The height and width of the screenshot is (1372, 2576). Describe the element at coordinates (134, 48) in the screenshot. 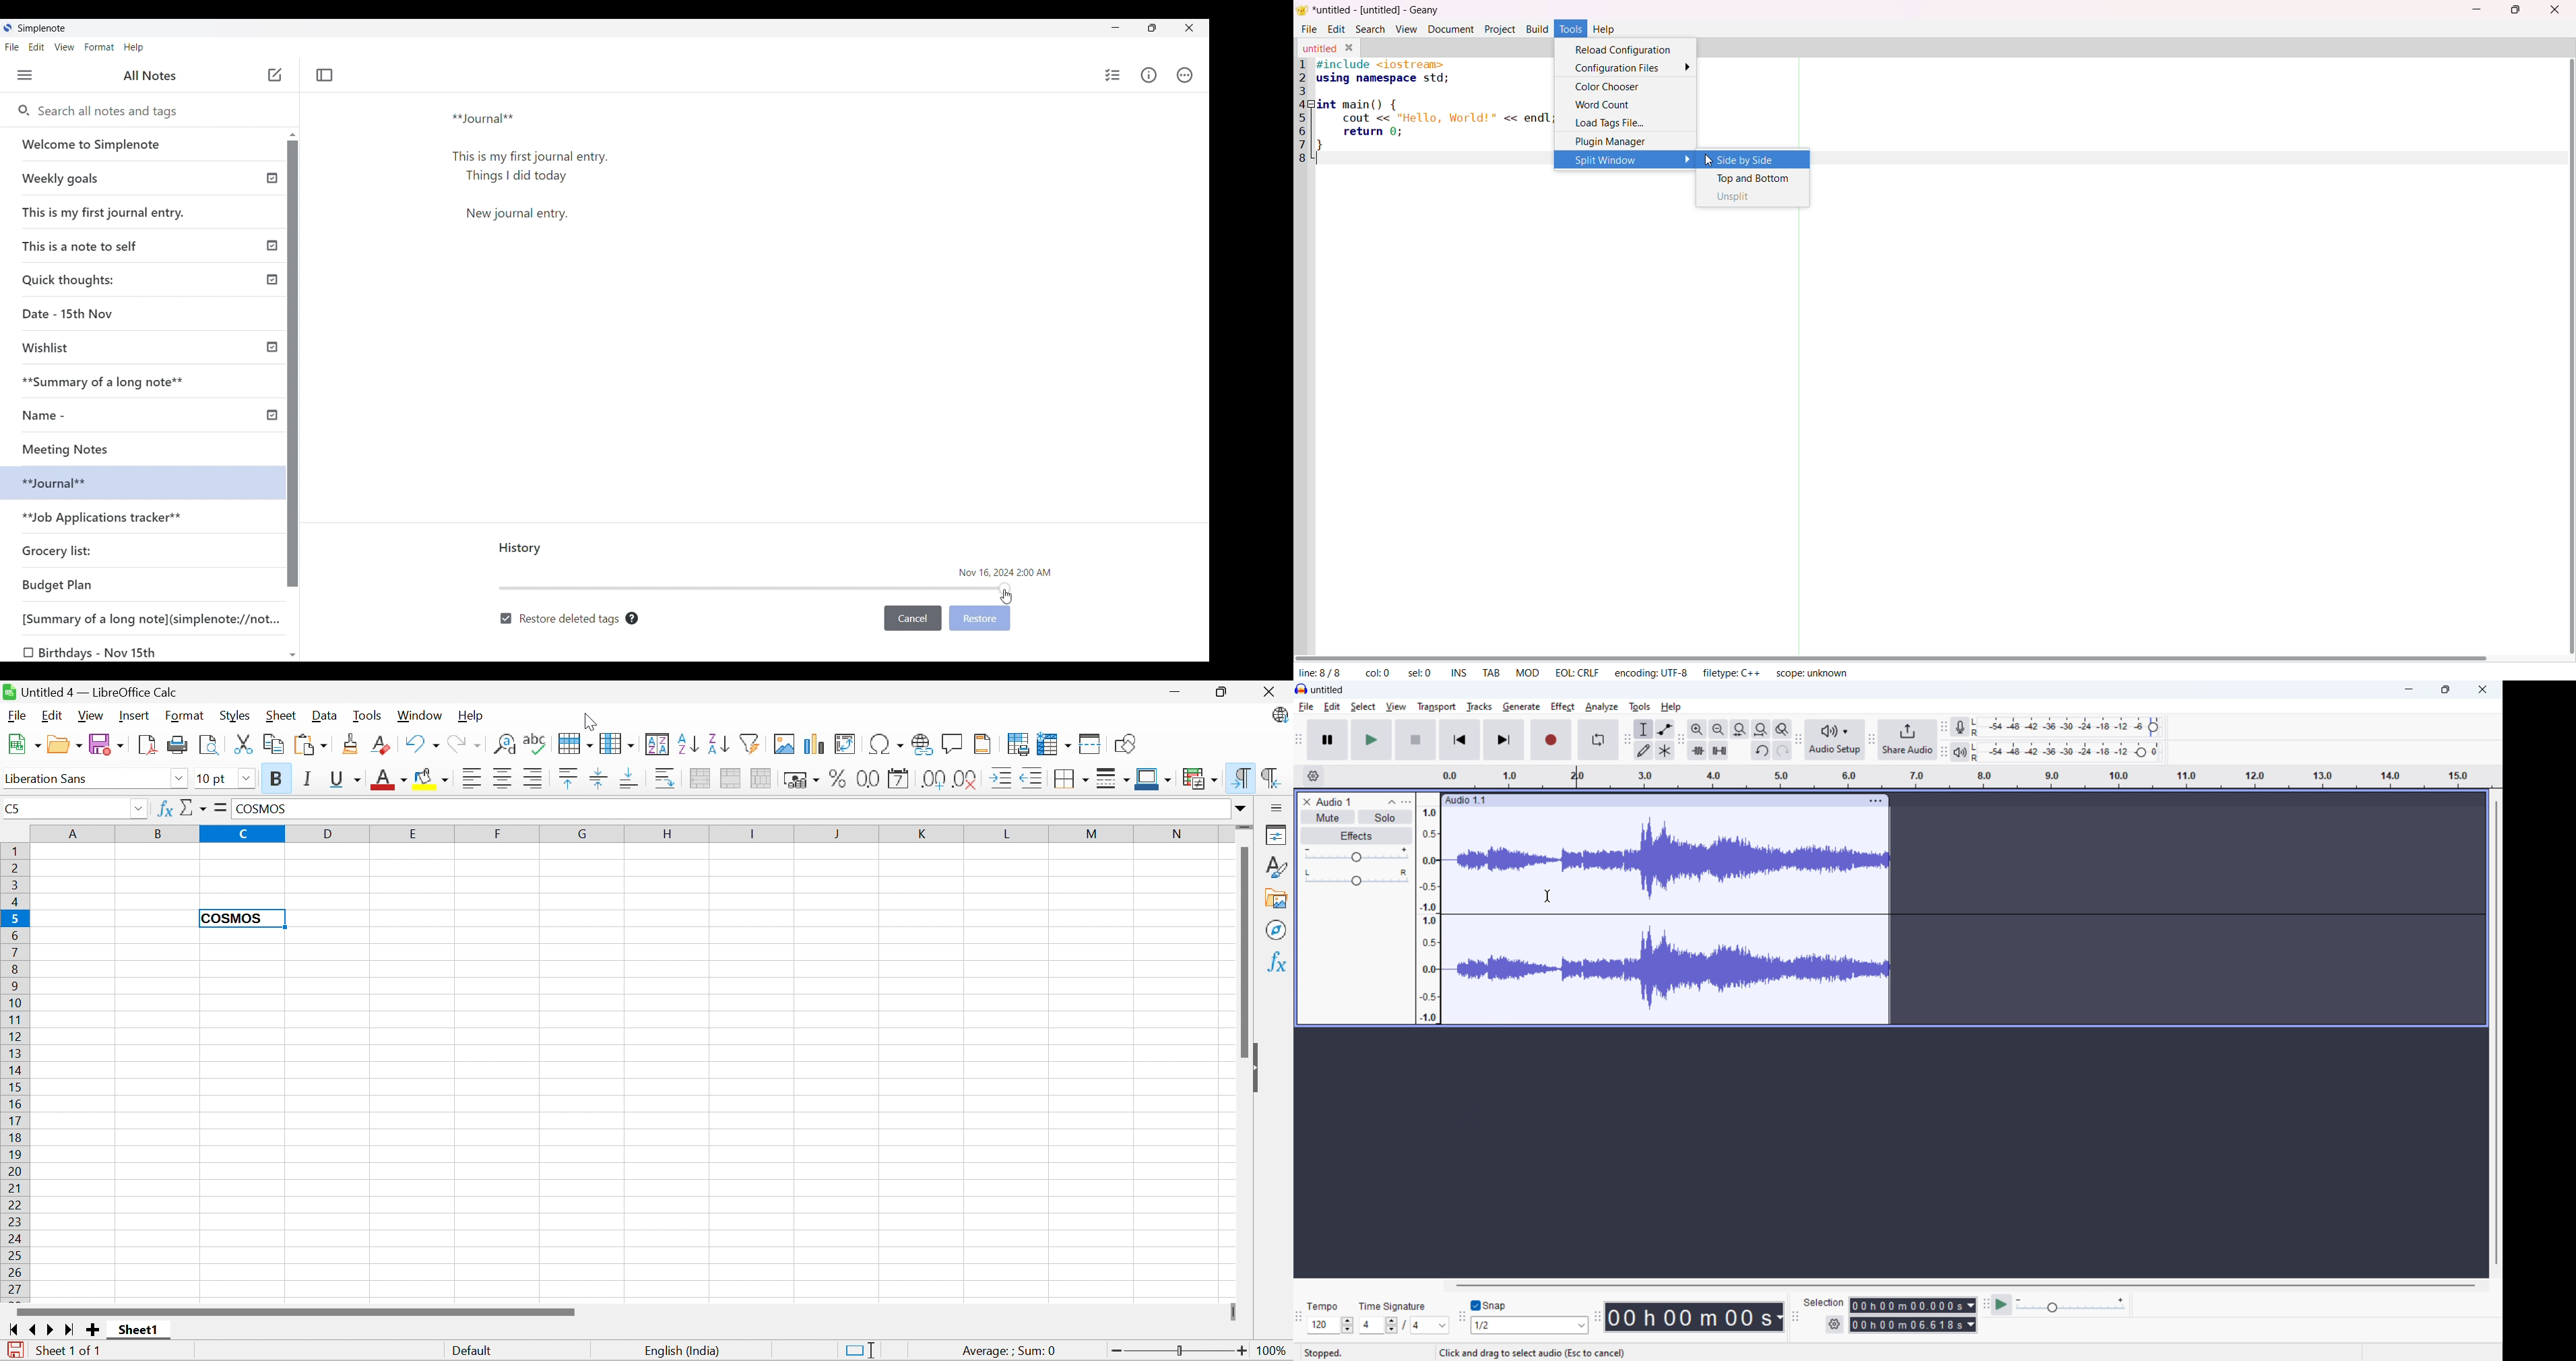

I see `Help menu` at that location.